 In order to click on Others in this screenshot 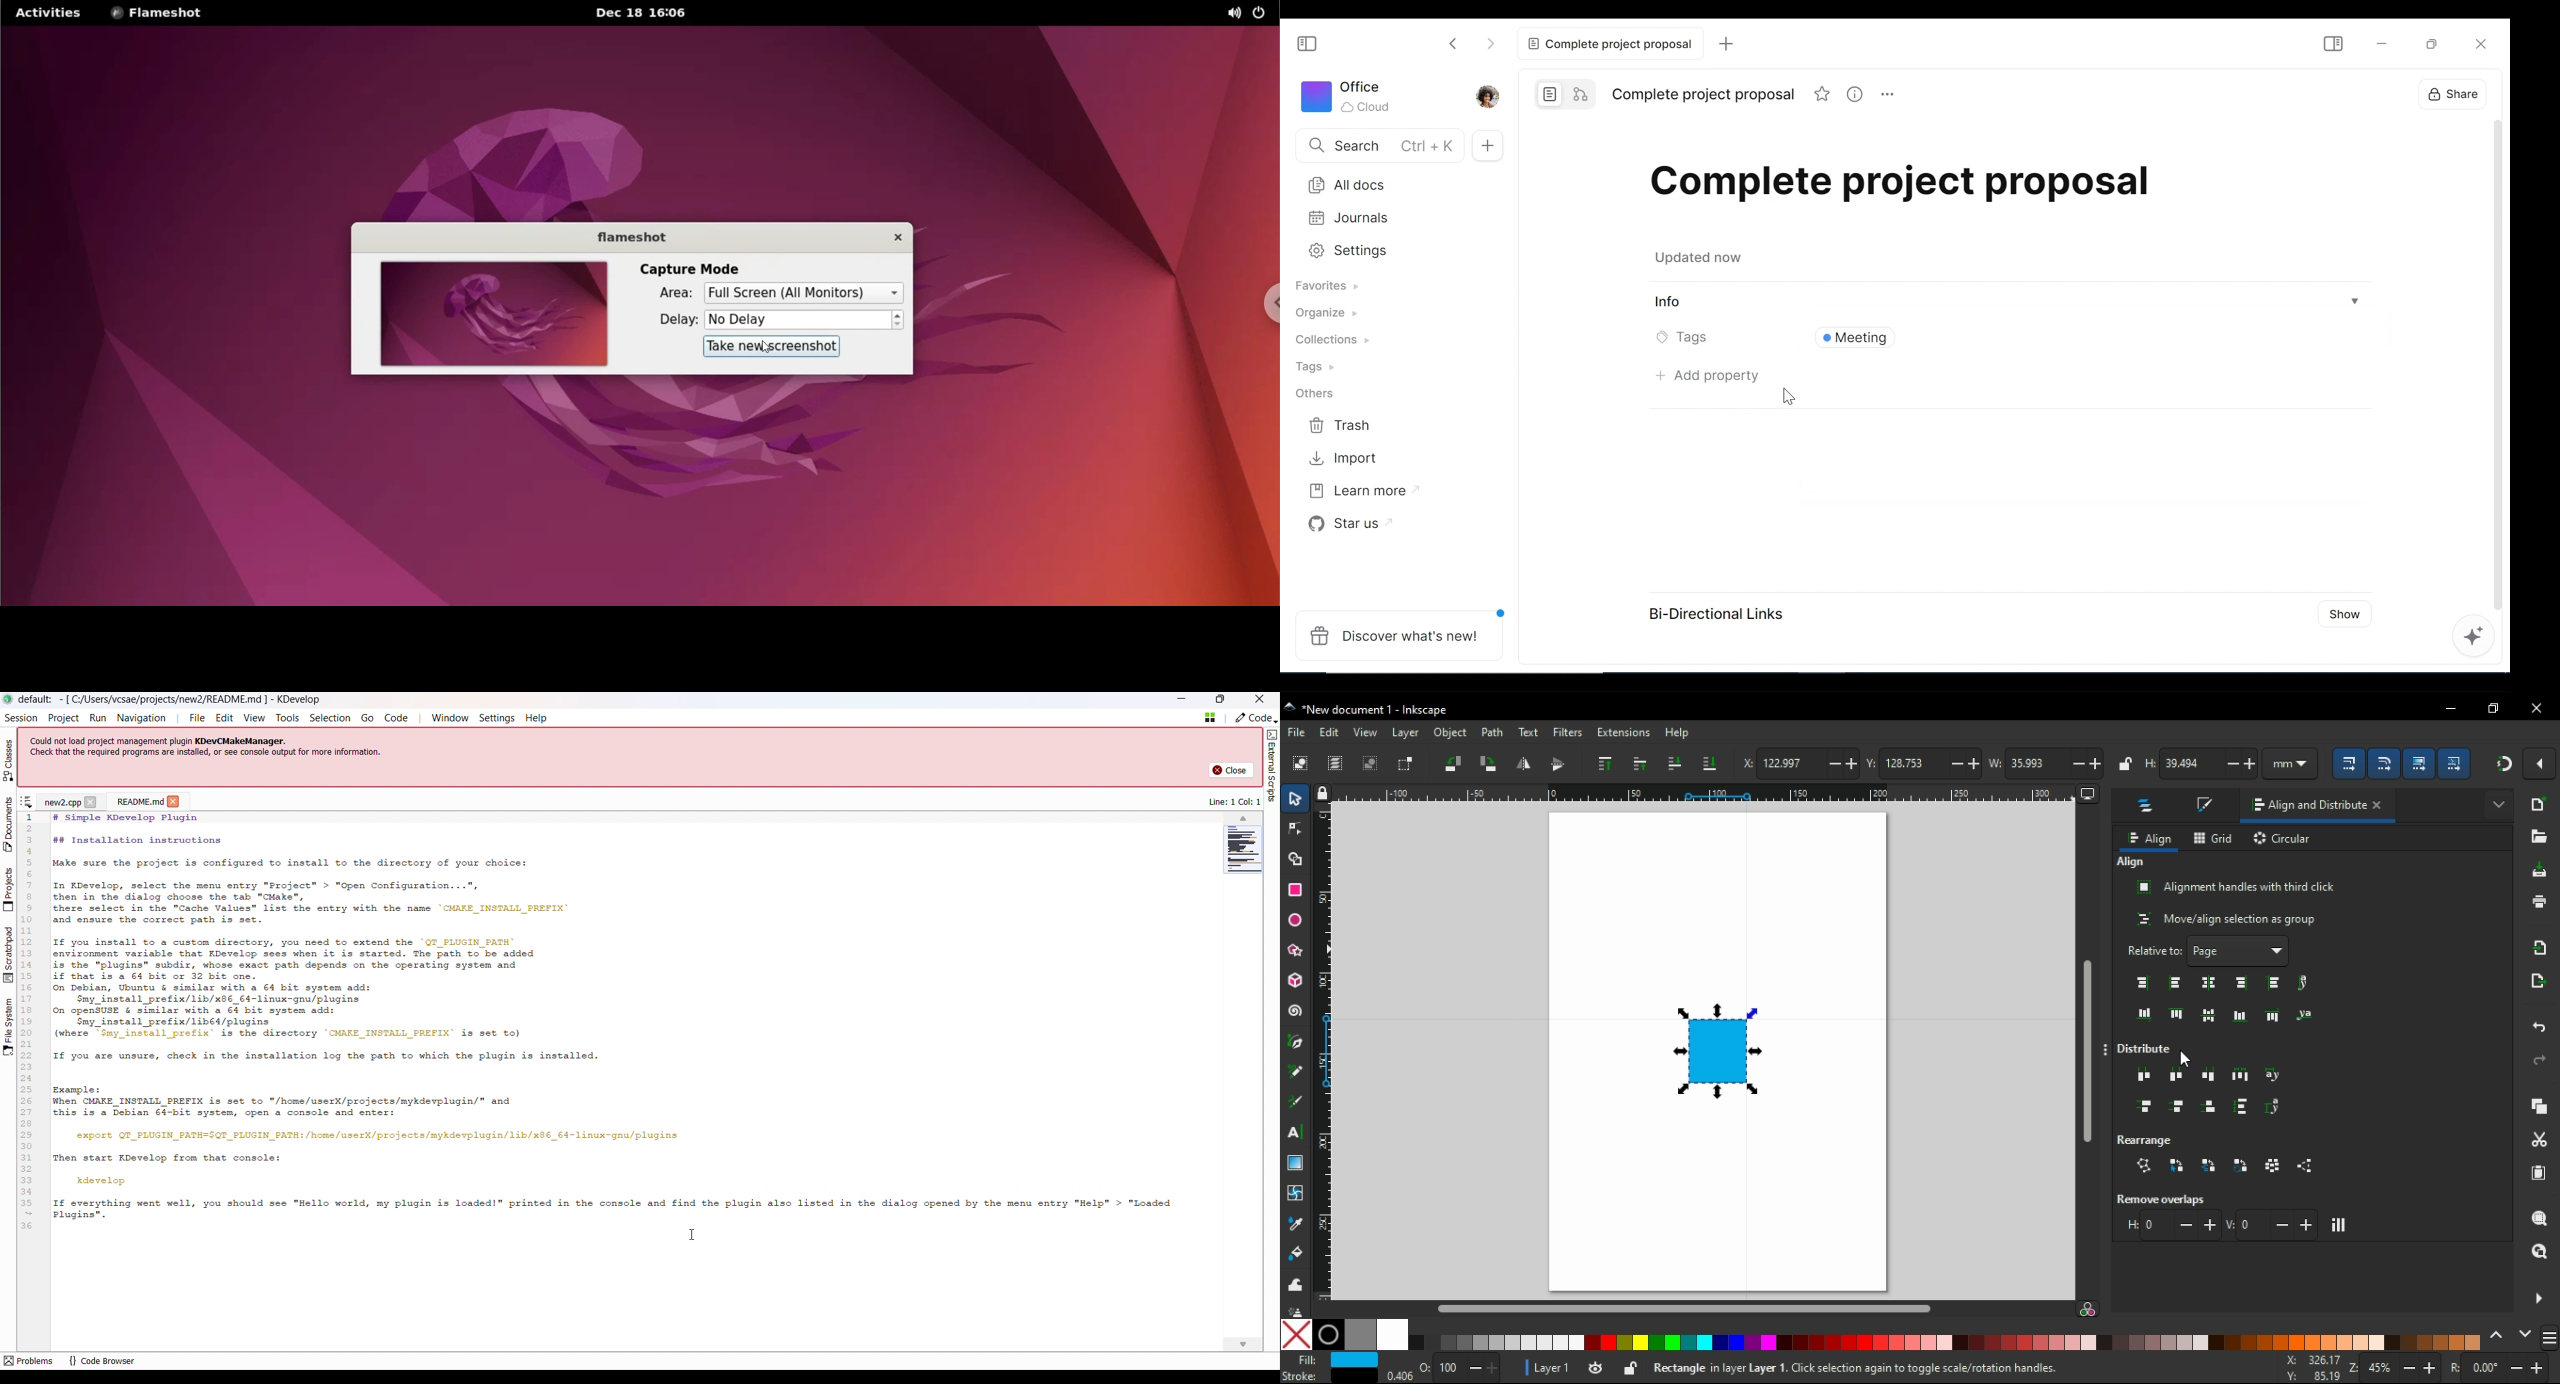, I will do `click(1314, 393)`.